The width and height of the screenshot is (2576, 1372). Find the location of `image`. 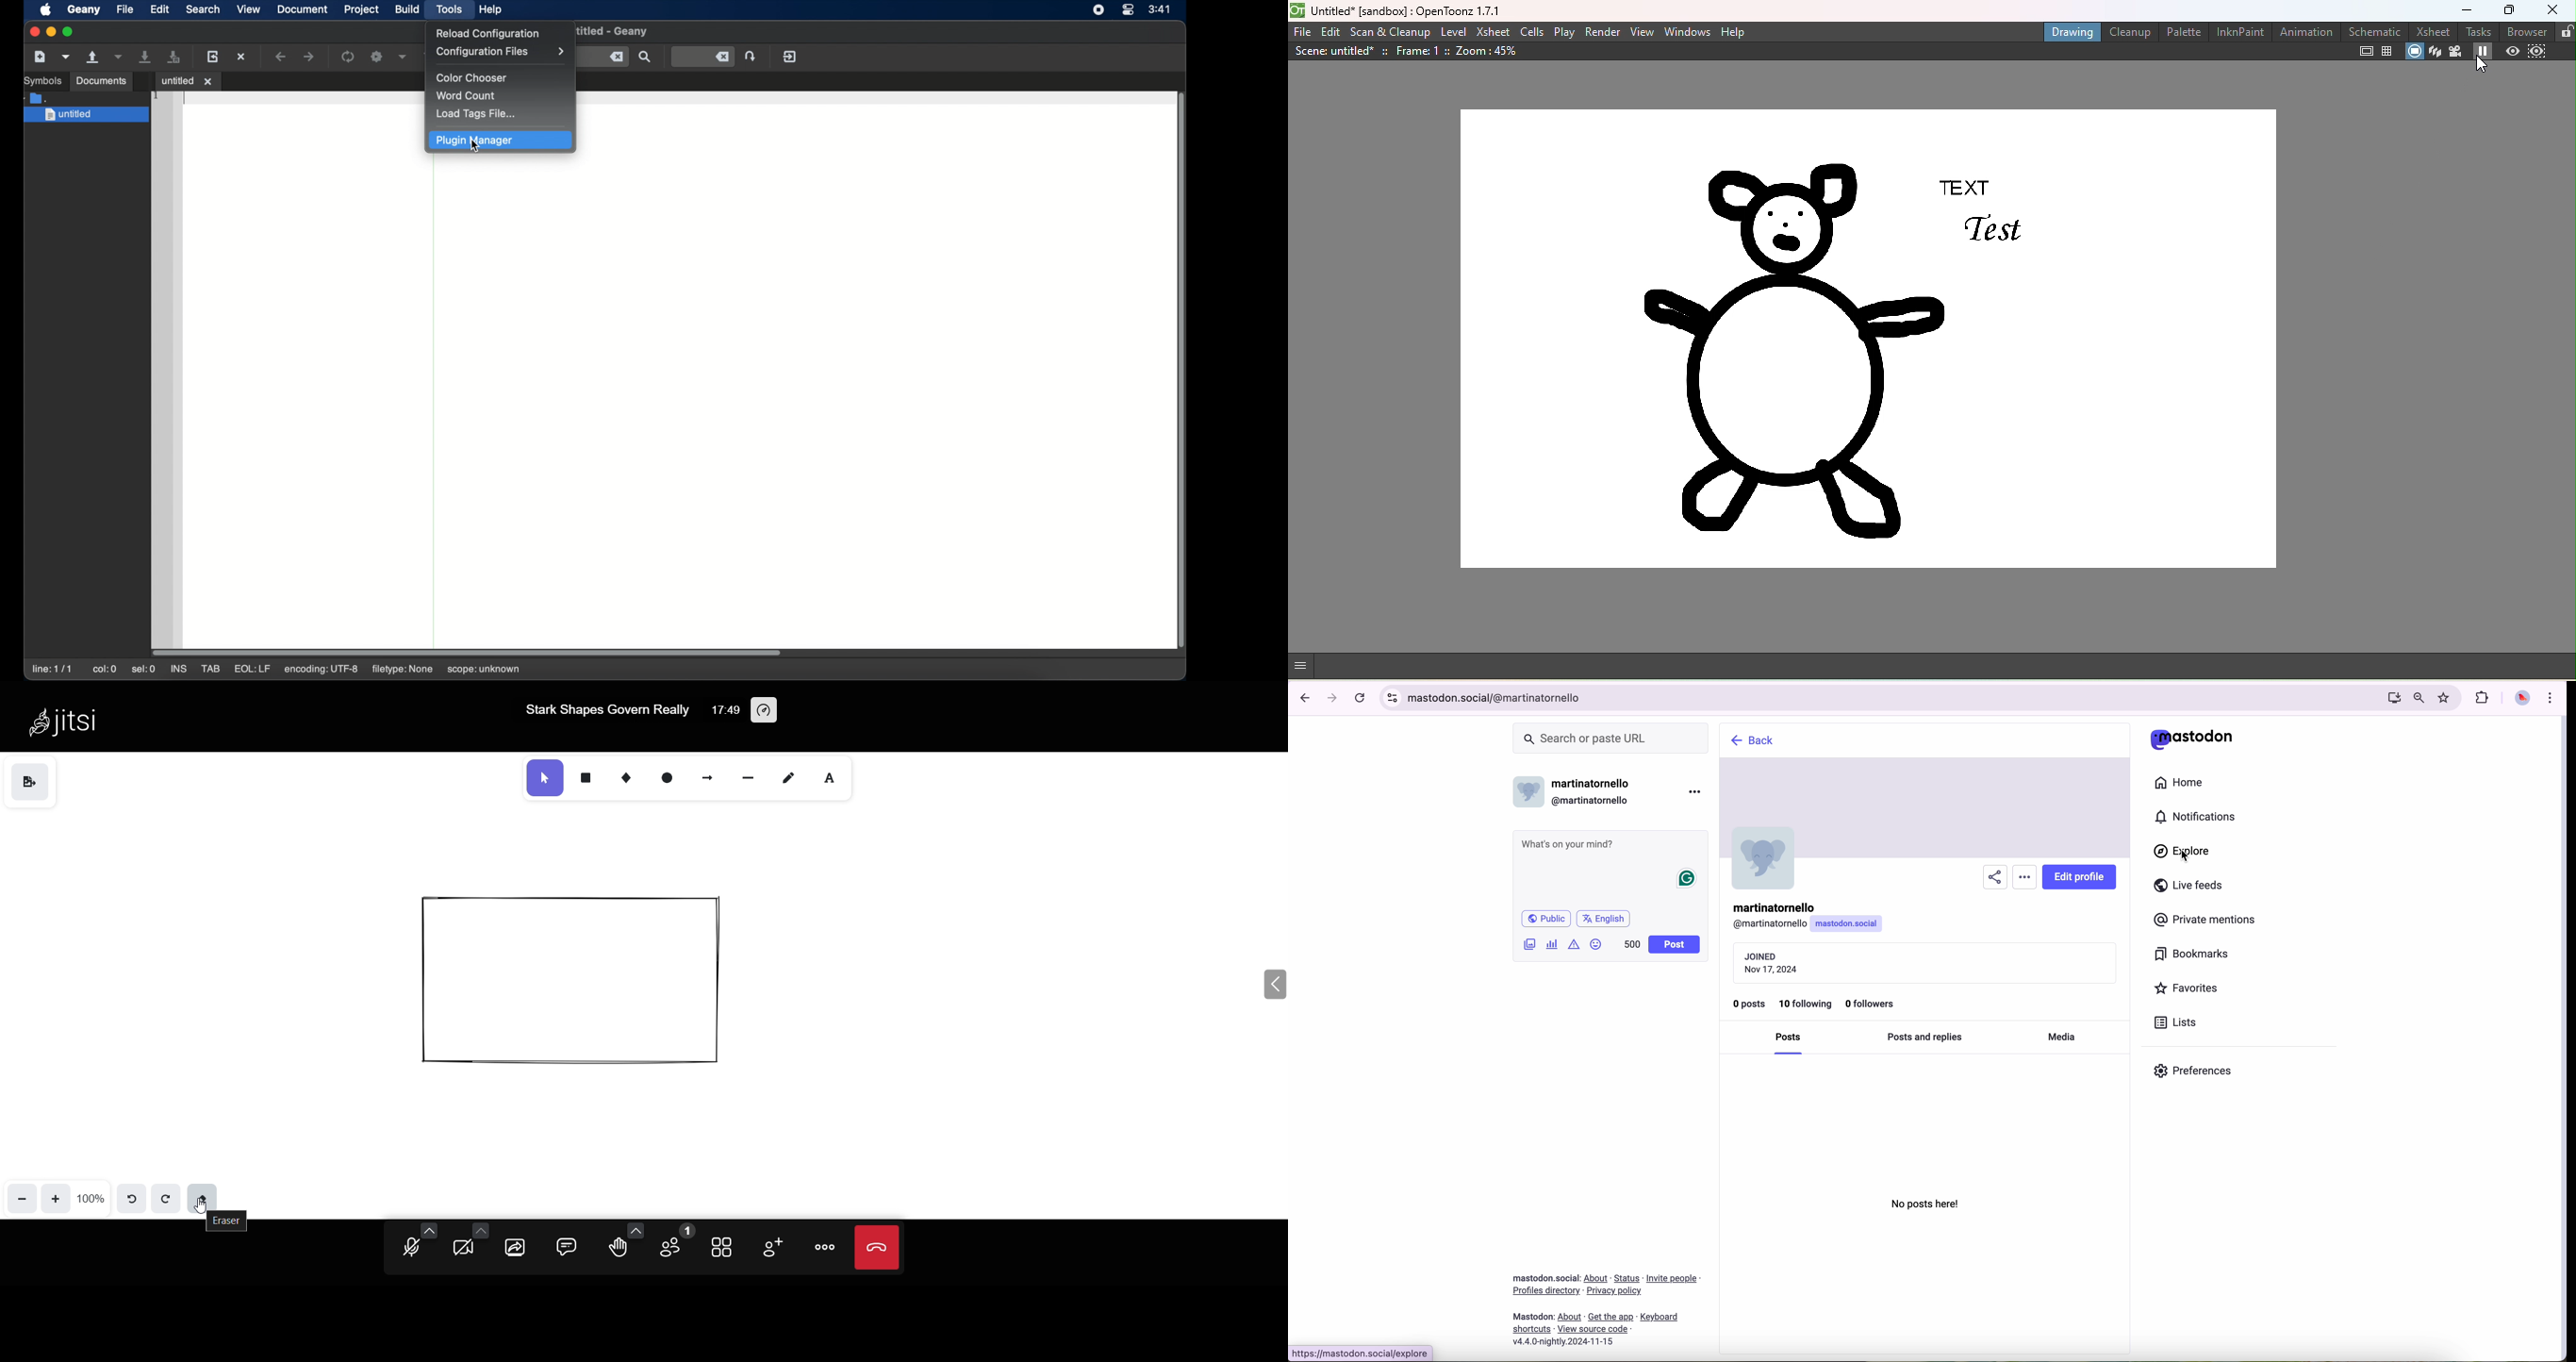

image is located at coordinates (1529, 946).